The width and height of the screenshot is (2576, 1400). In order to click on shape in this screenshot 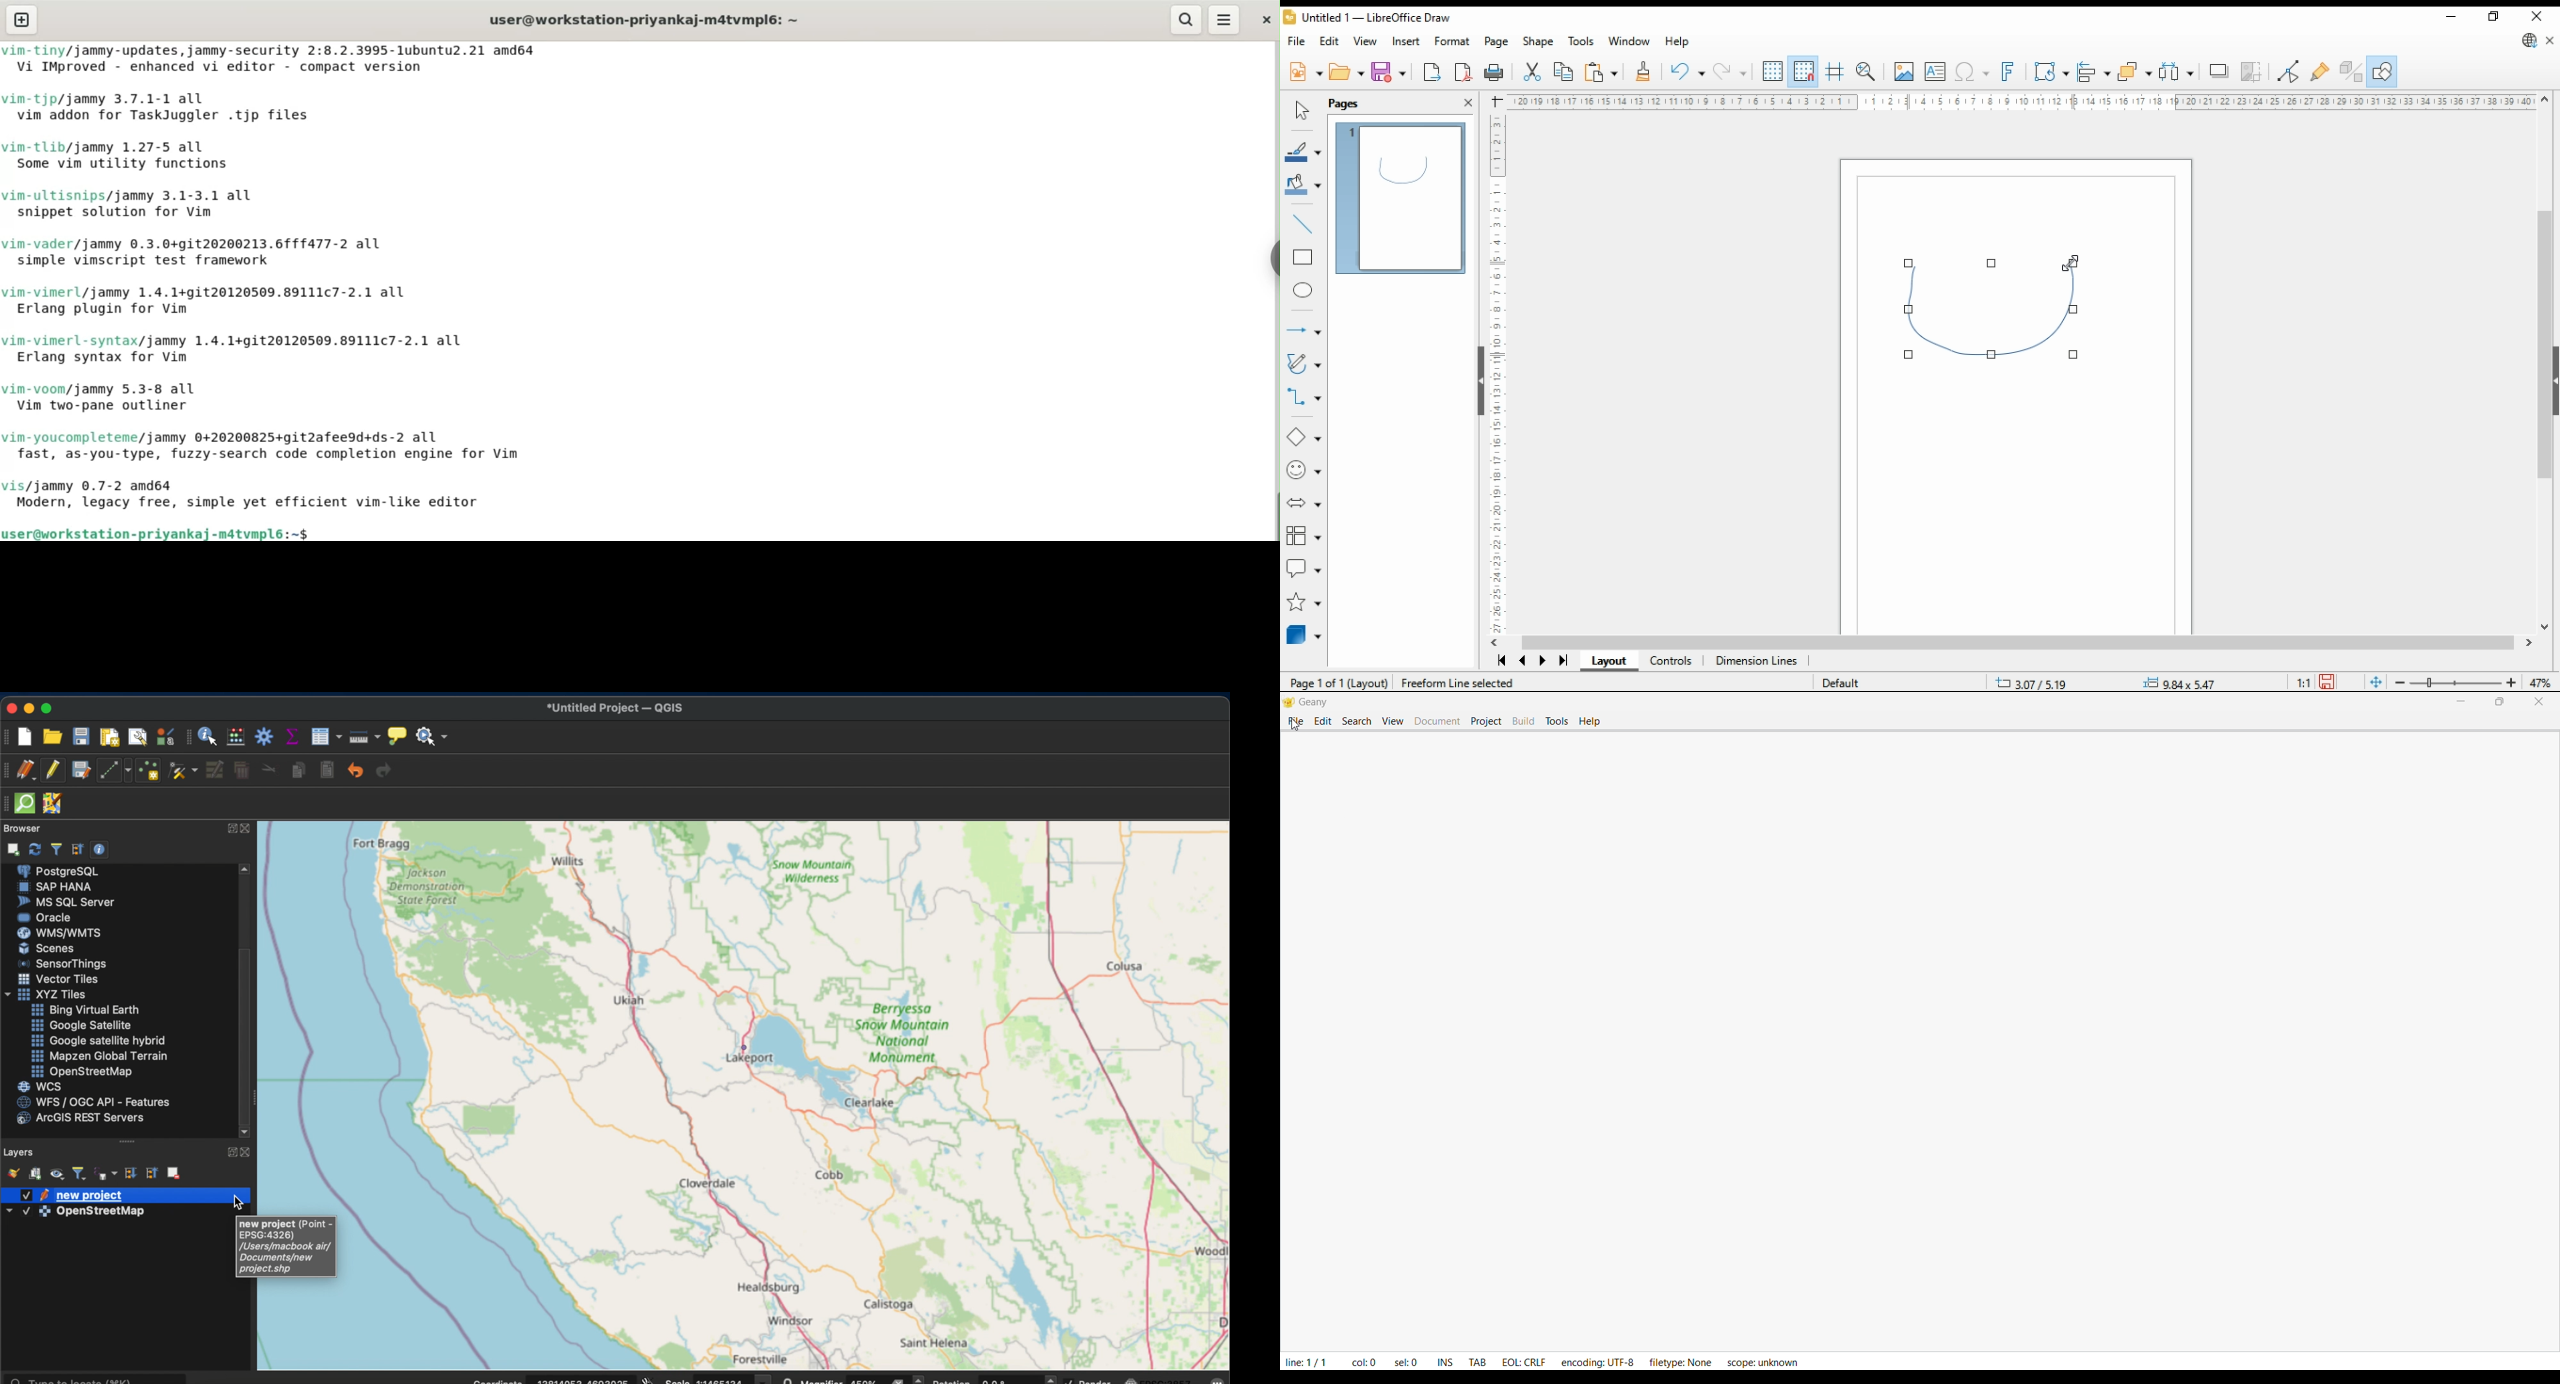, I will do `click(1537, 41)`.